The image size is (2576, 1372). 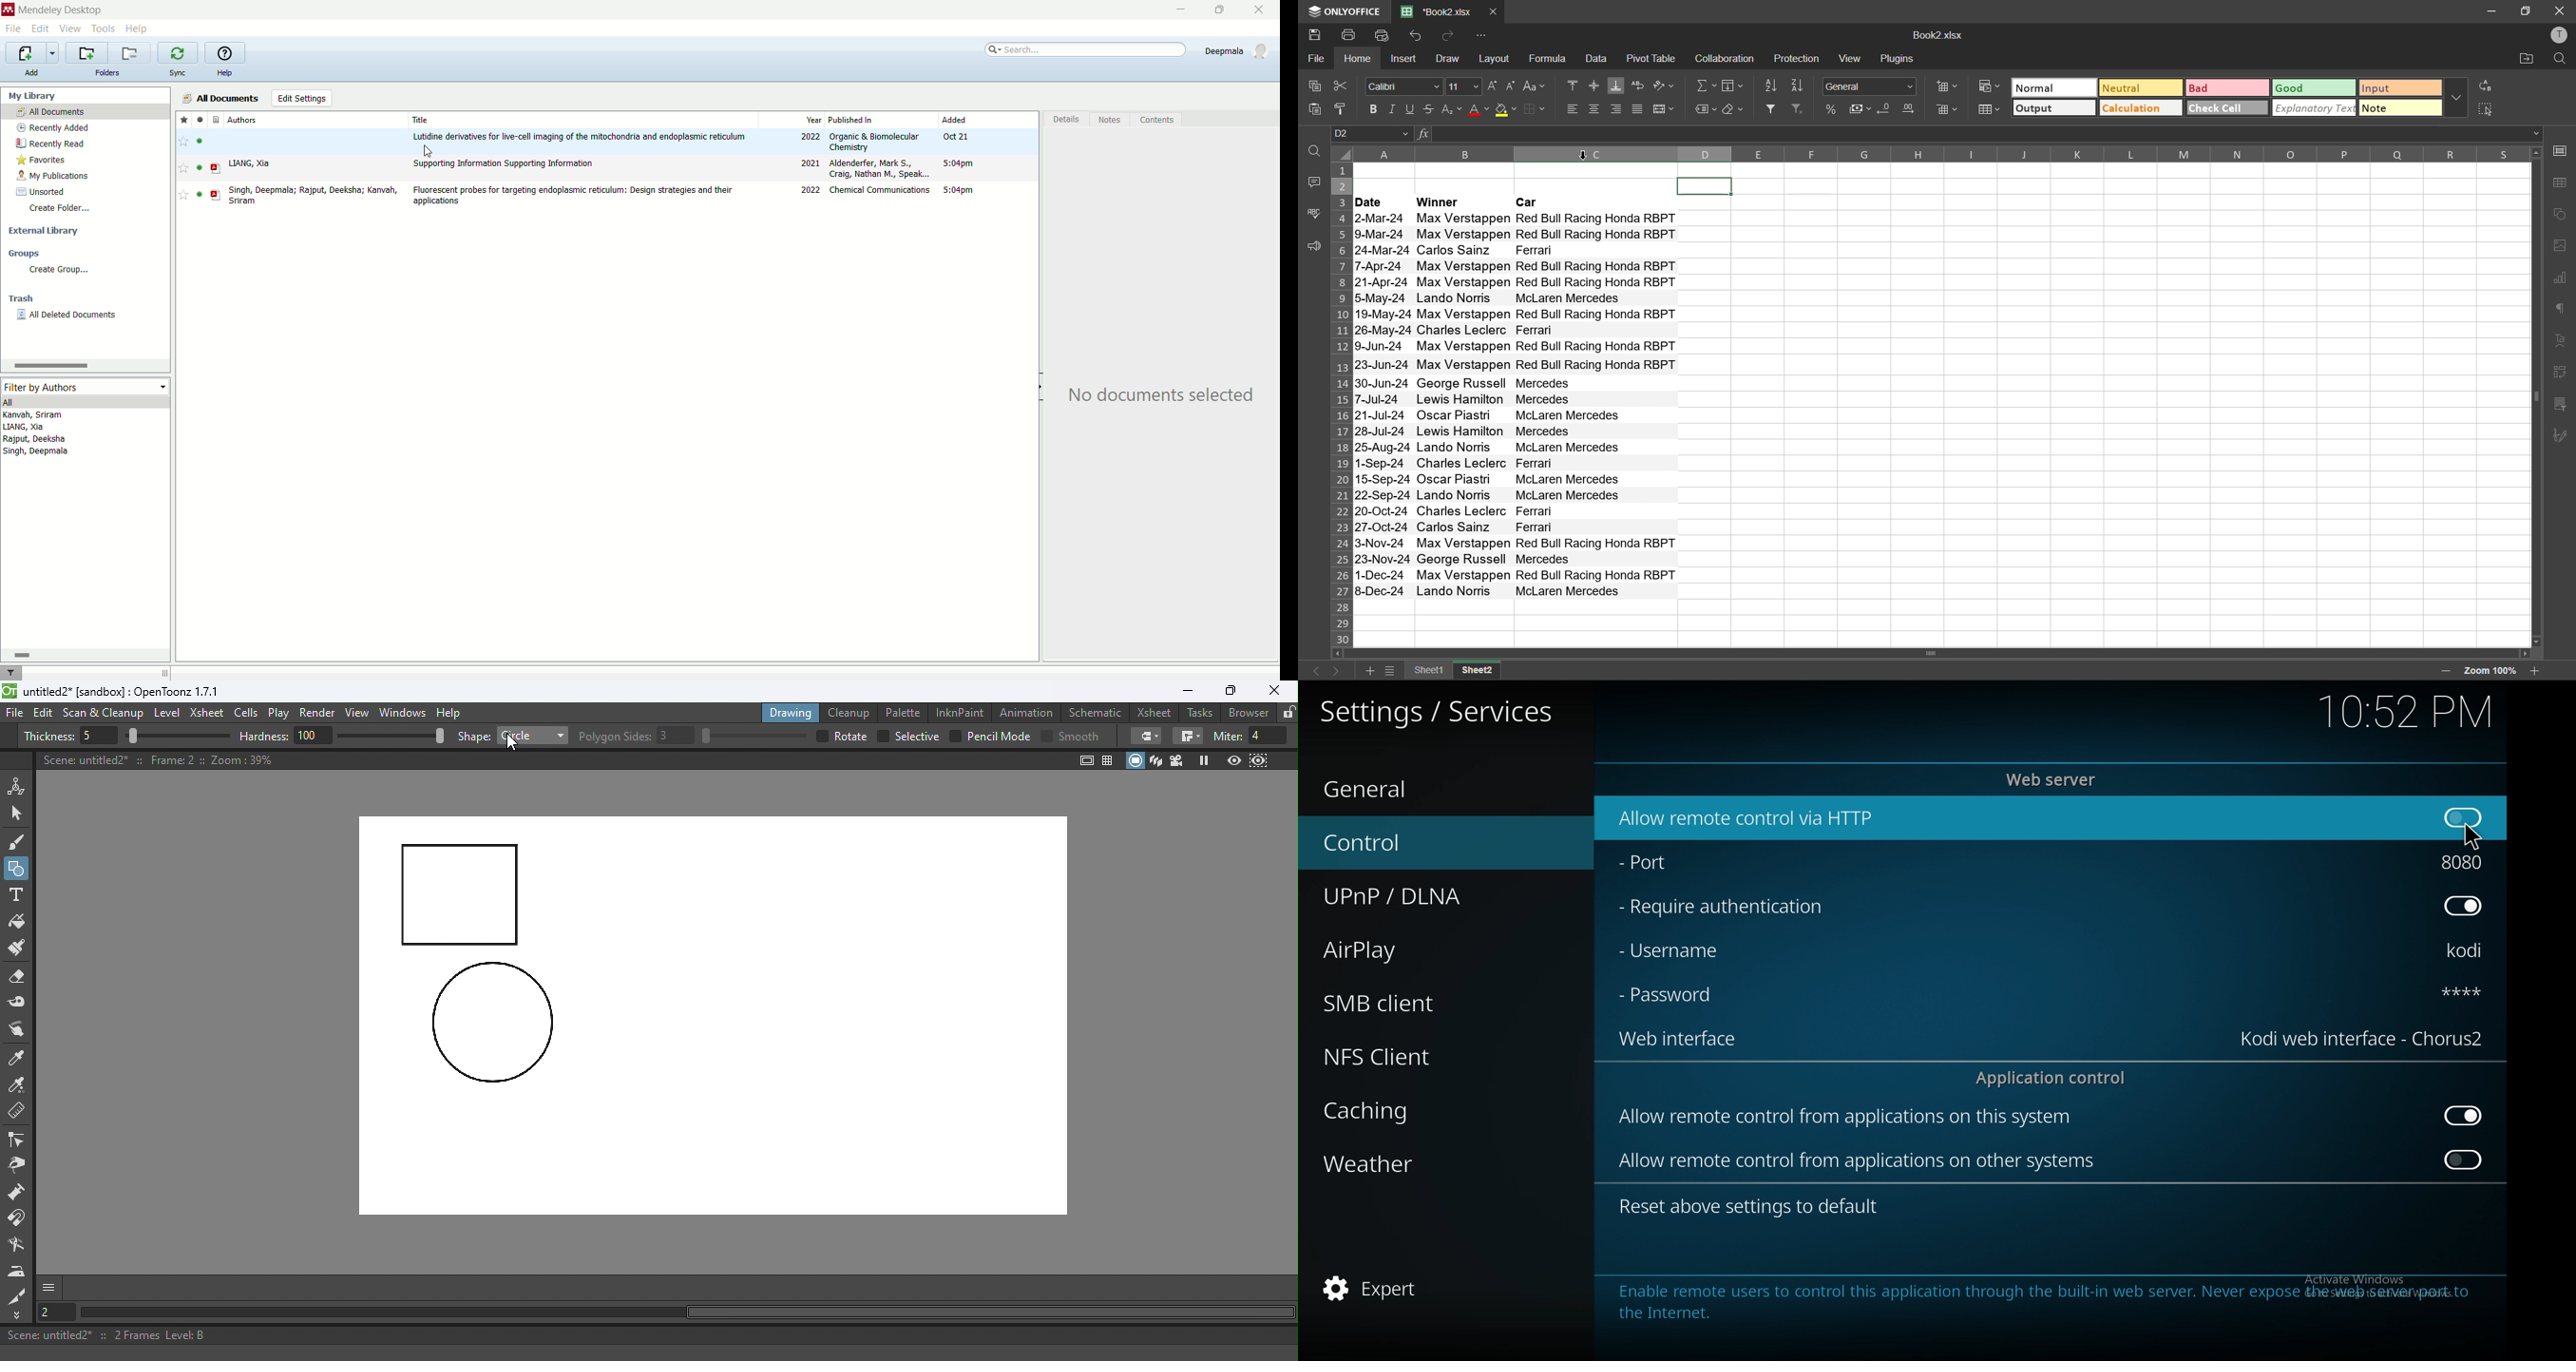 What do you see at coordinates (1428, 671) in the screenshot?
I see `sheet1` at bounding box center [1428, 671].